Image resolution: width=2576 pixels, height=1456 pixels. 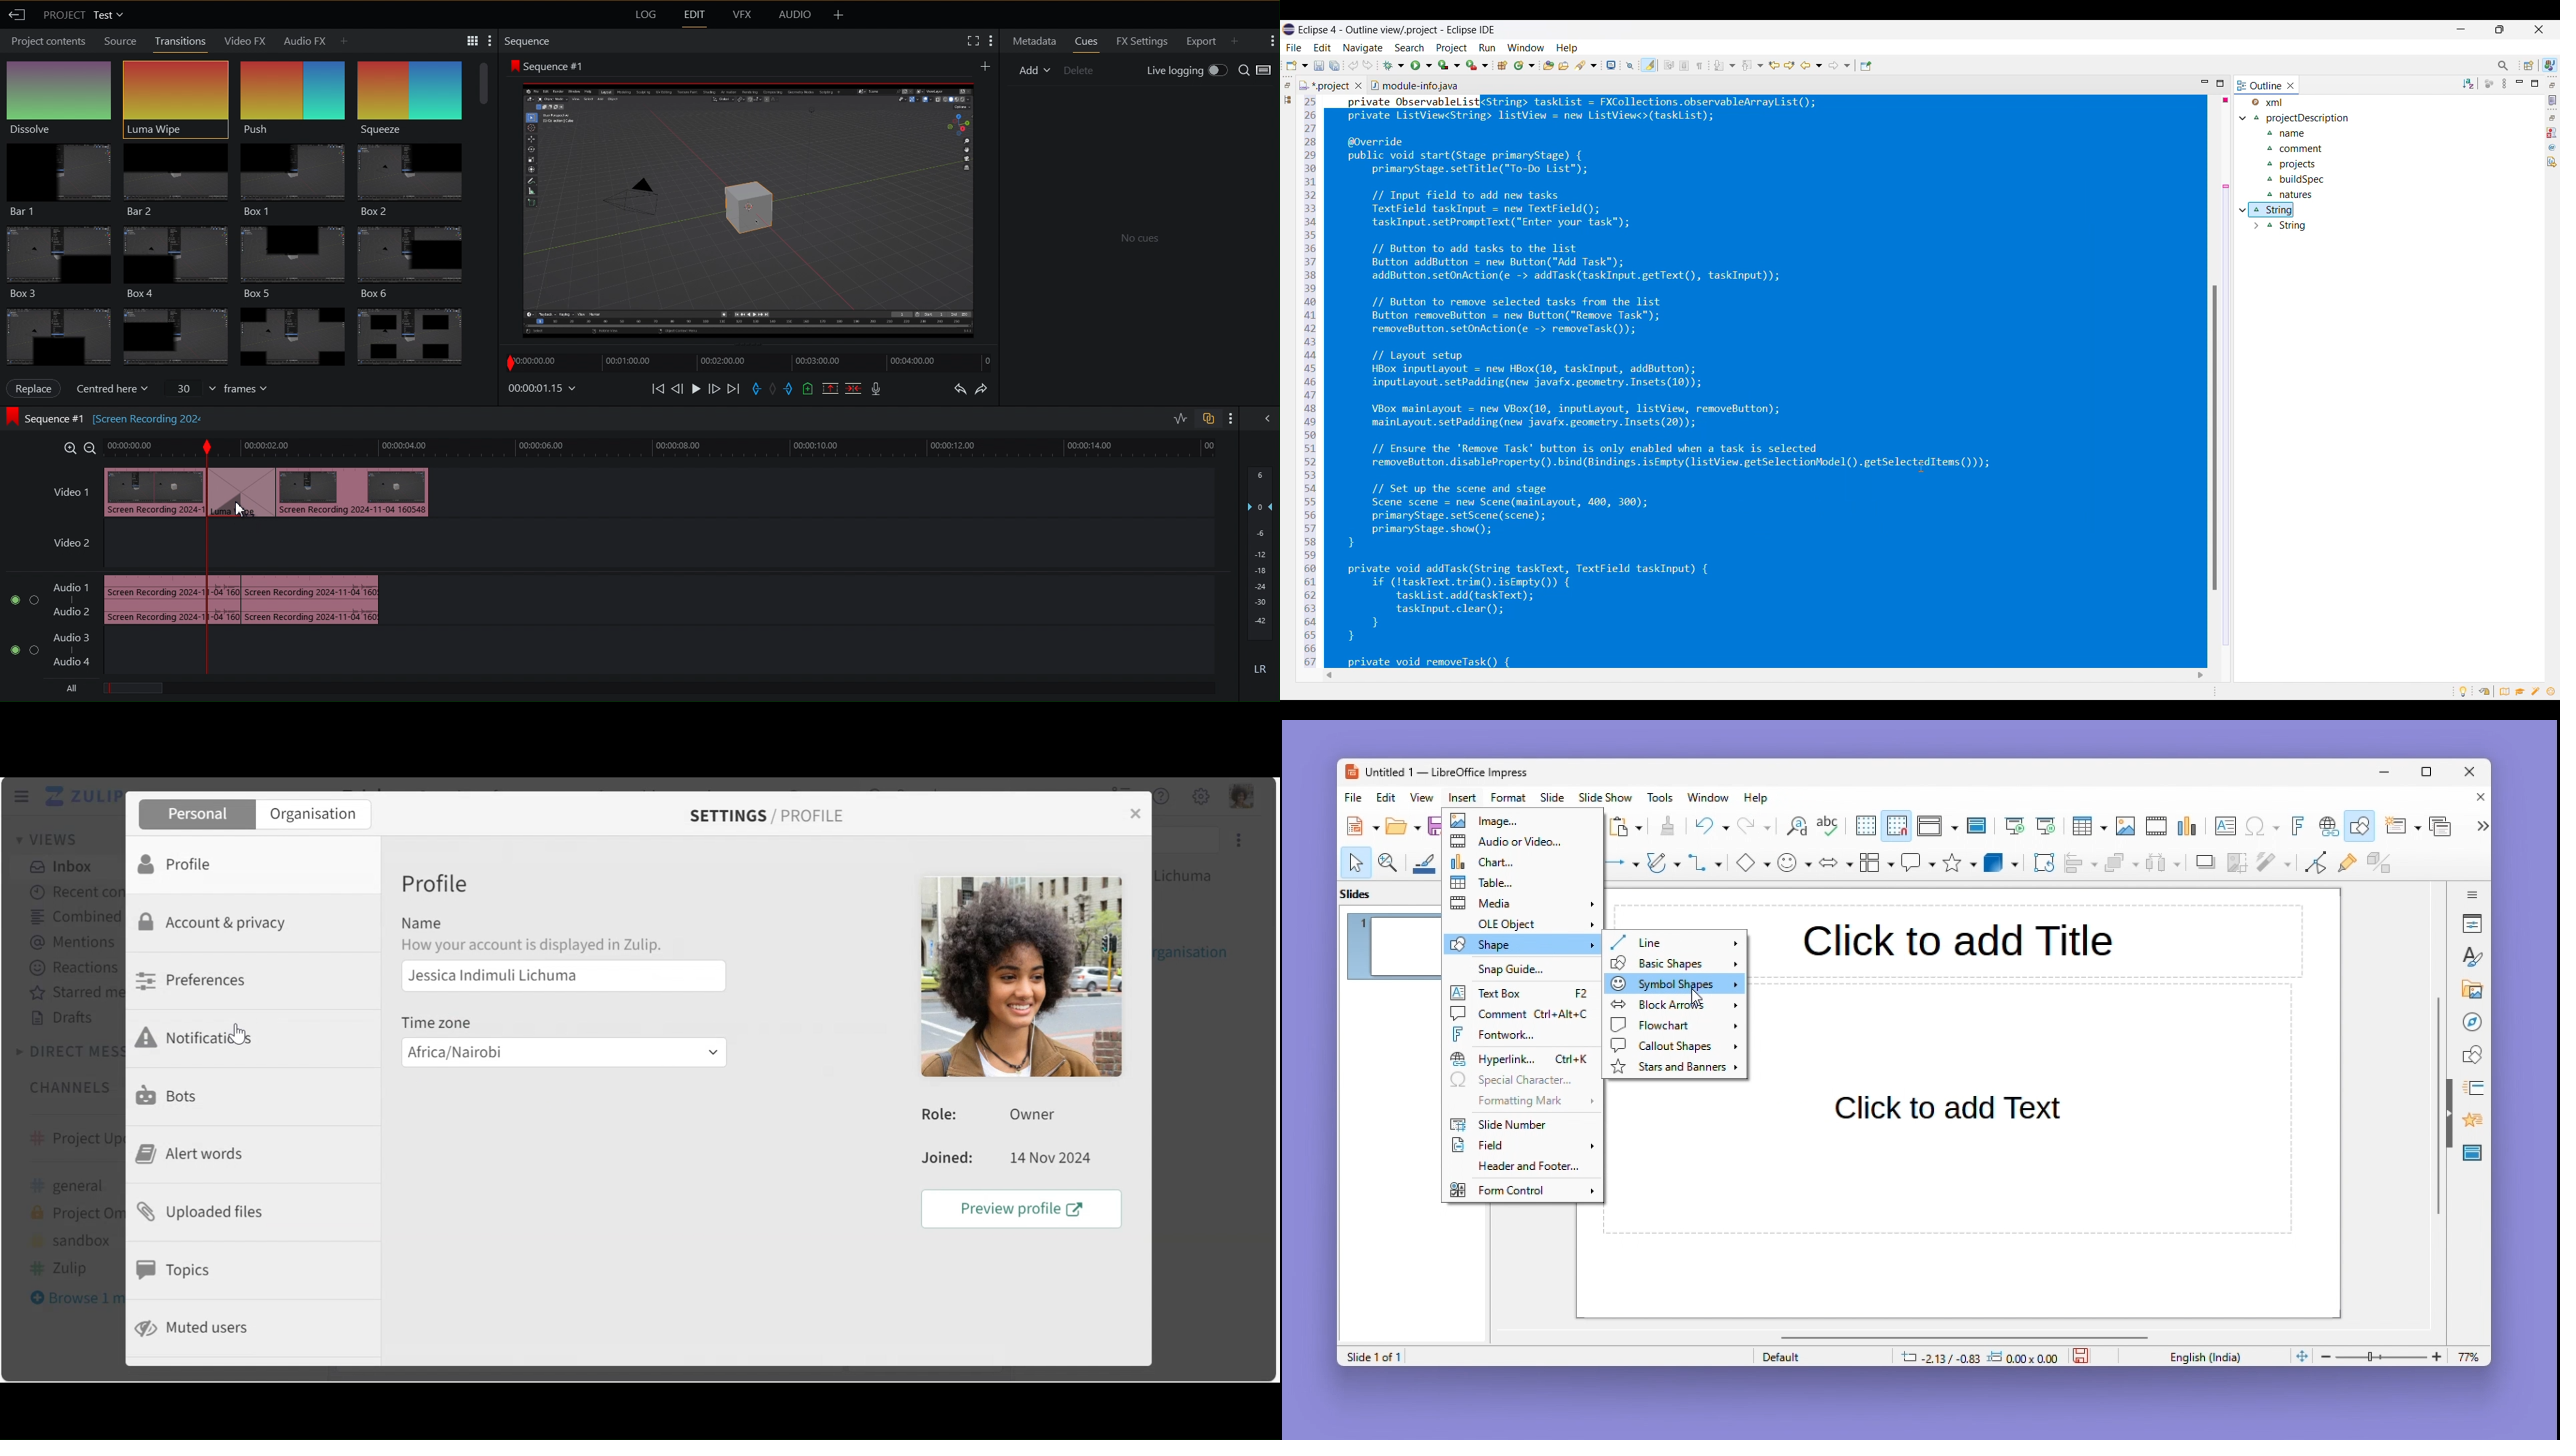 I want to click on Chart, so click(x=2189, y=827).